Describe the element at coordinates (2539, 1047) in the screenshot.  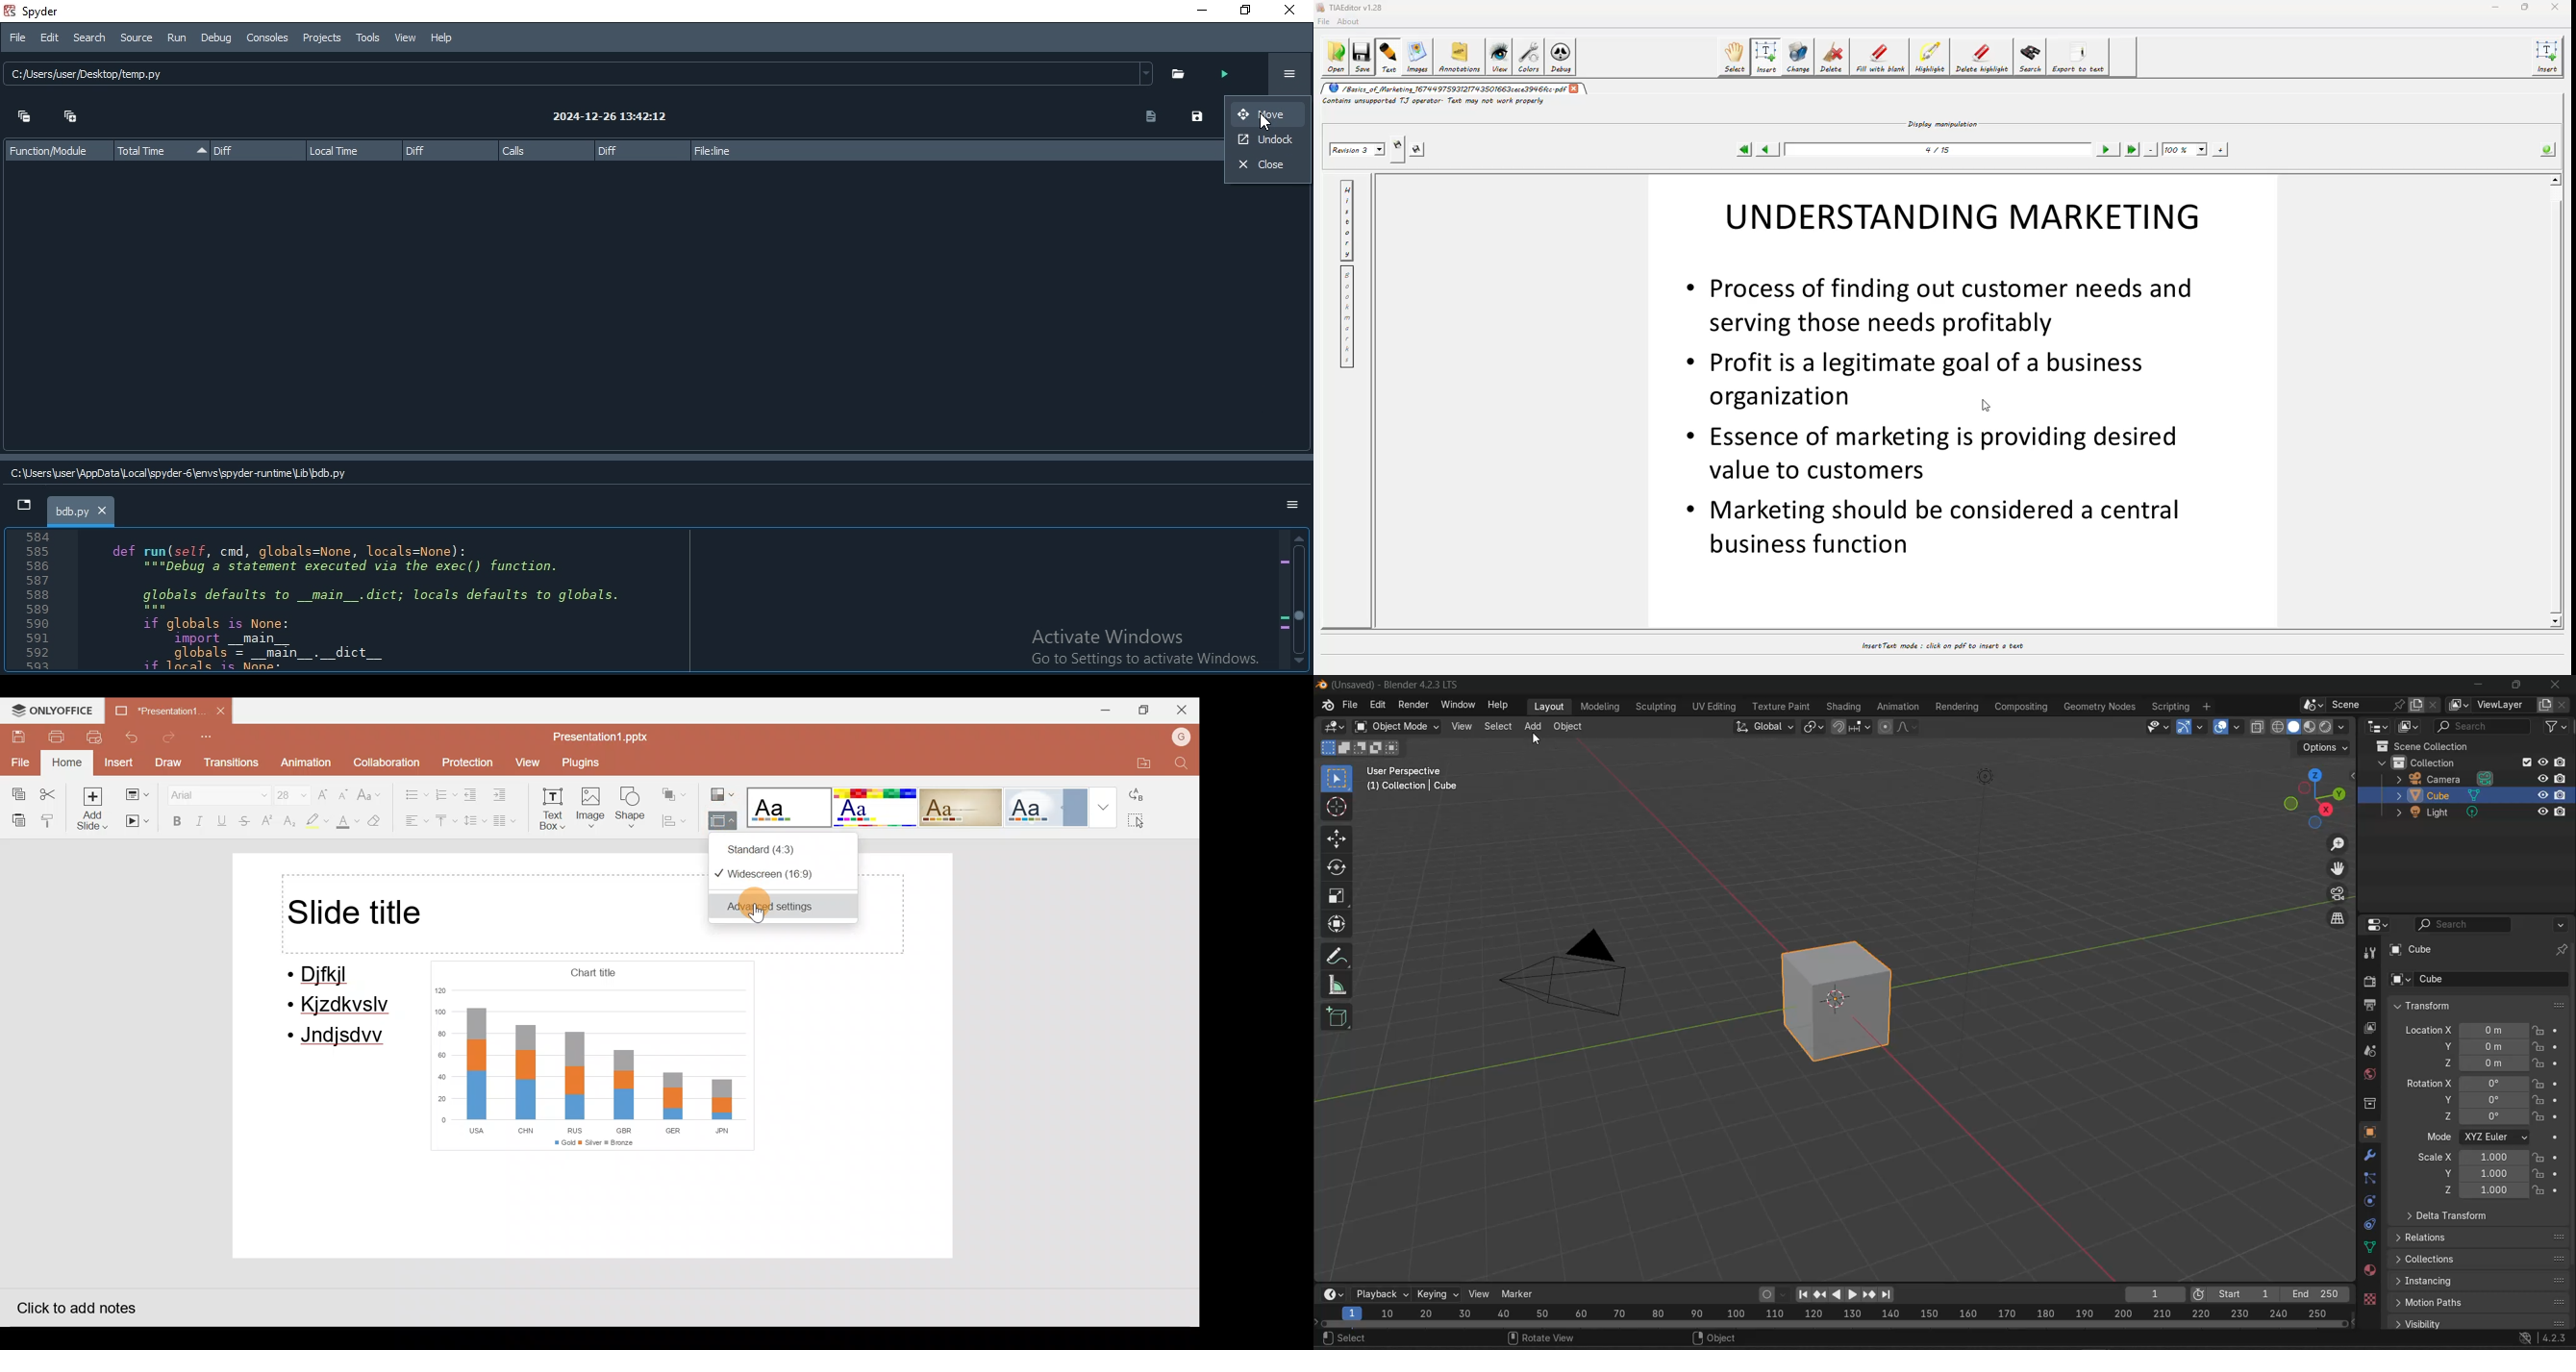
I see `lock location` at that location.